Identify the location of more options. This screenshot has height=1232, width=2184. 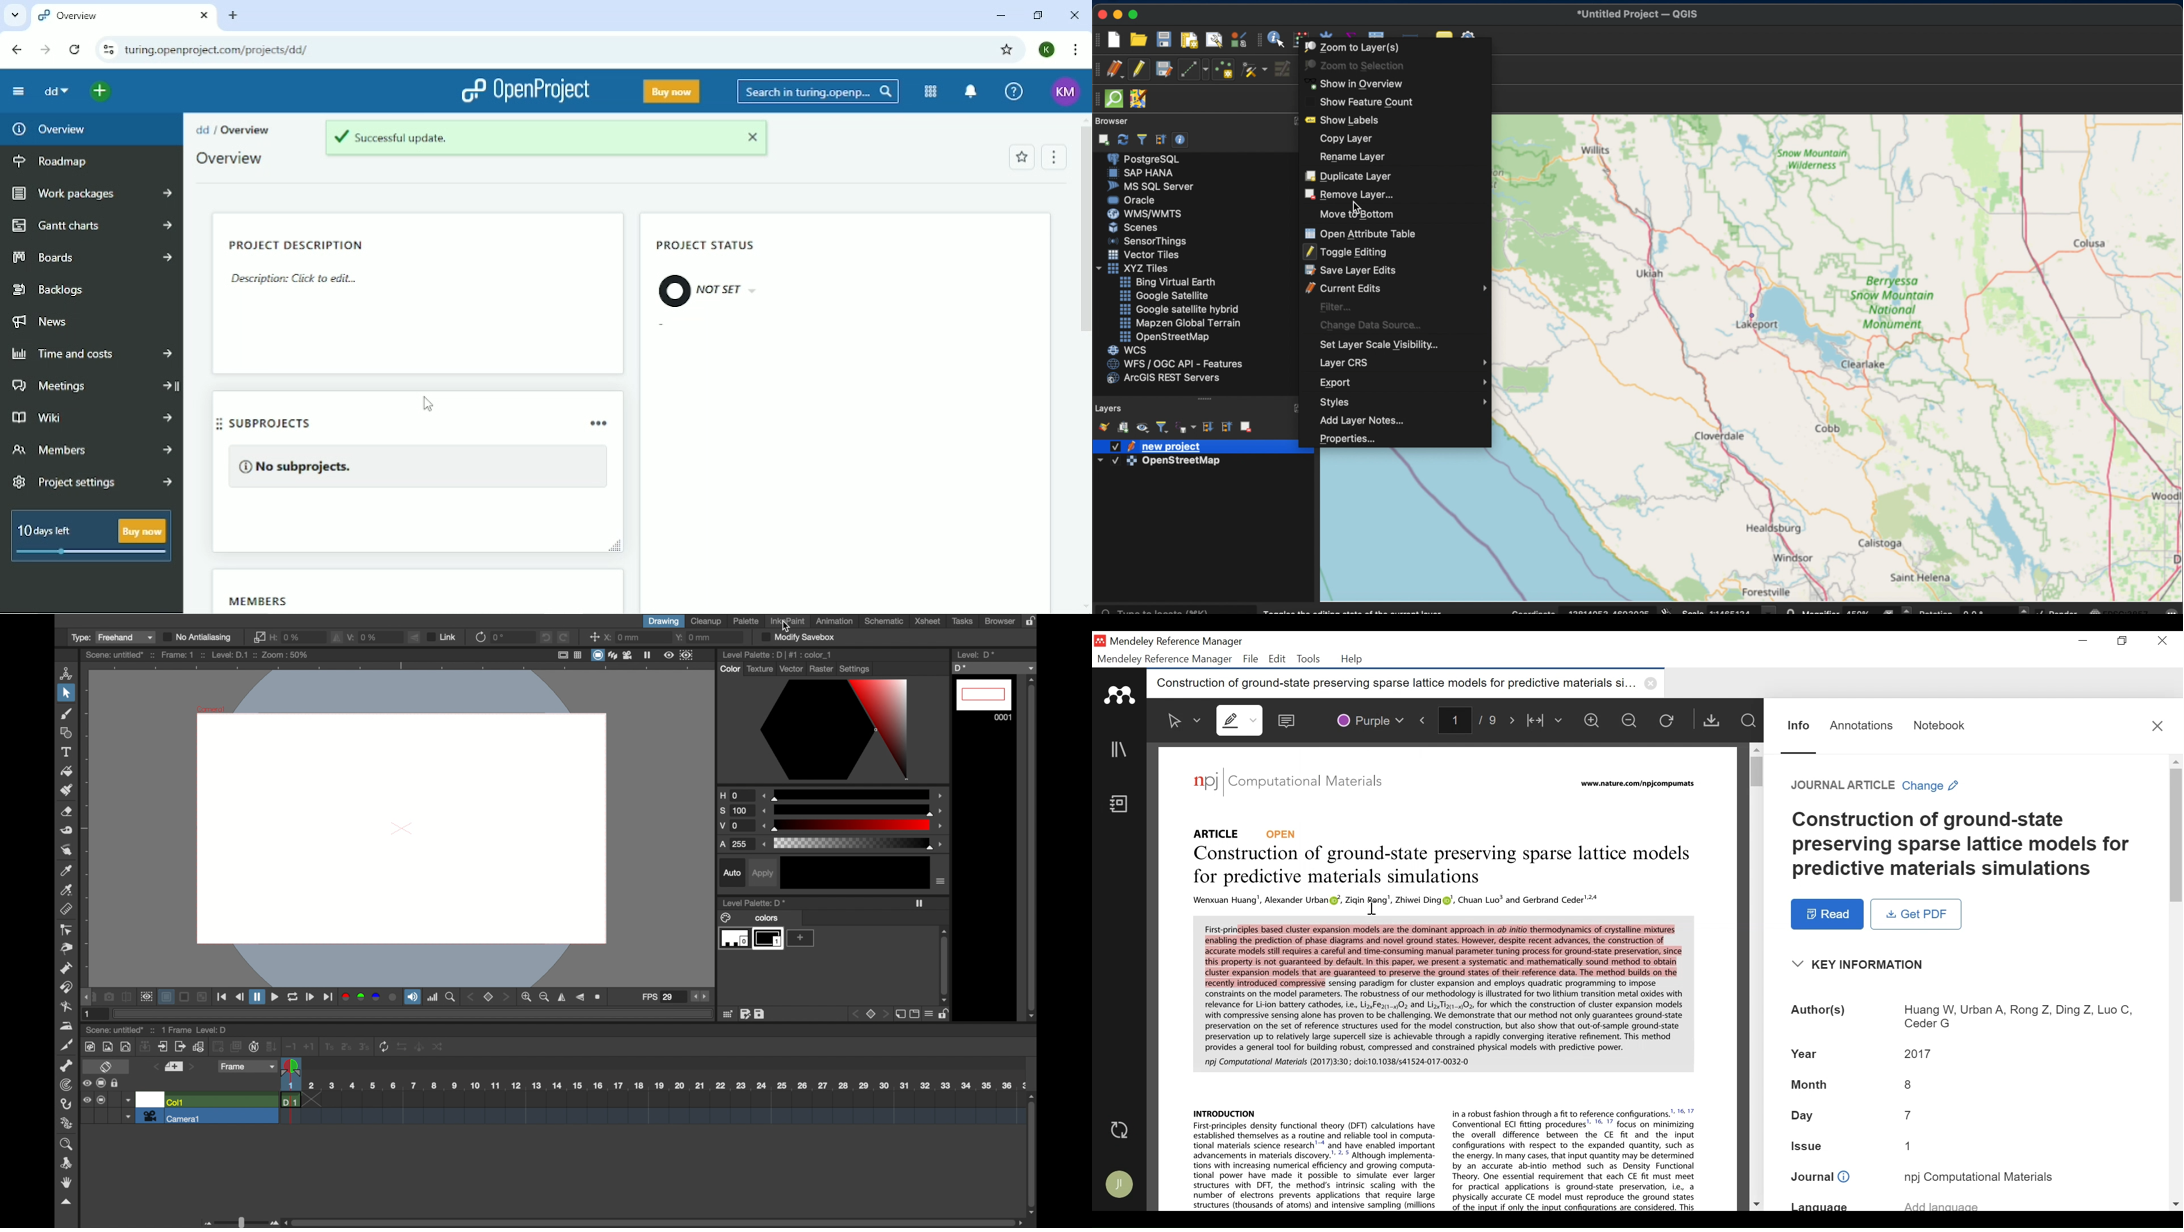
(941, 881).